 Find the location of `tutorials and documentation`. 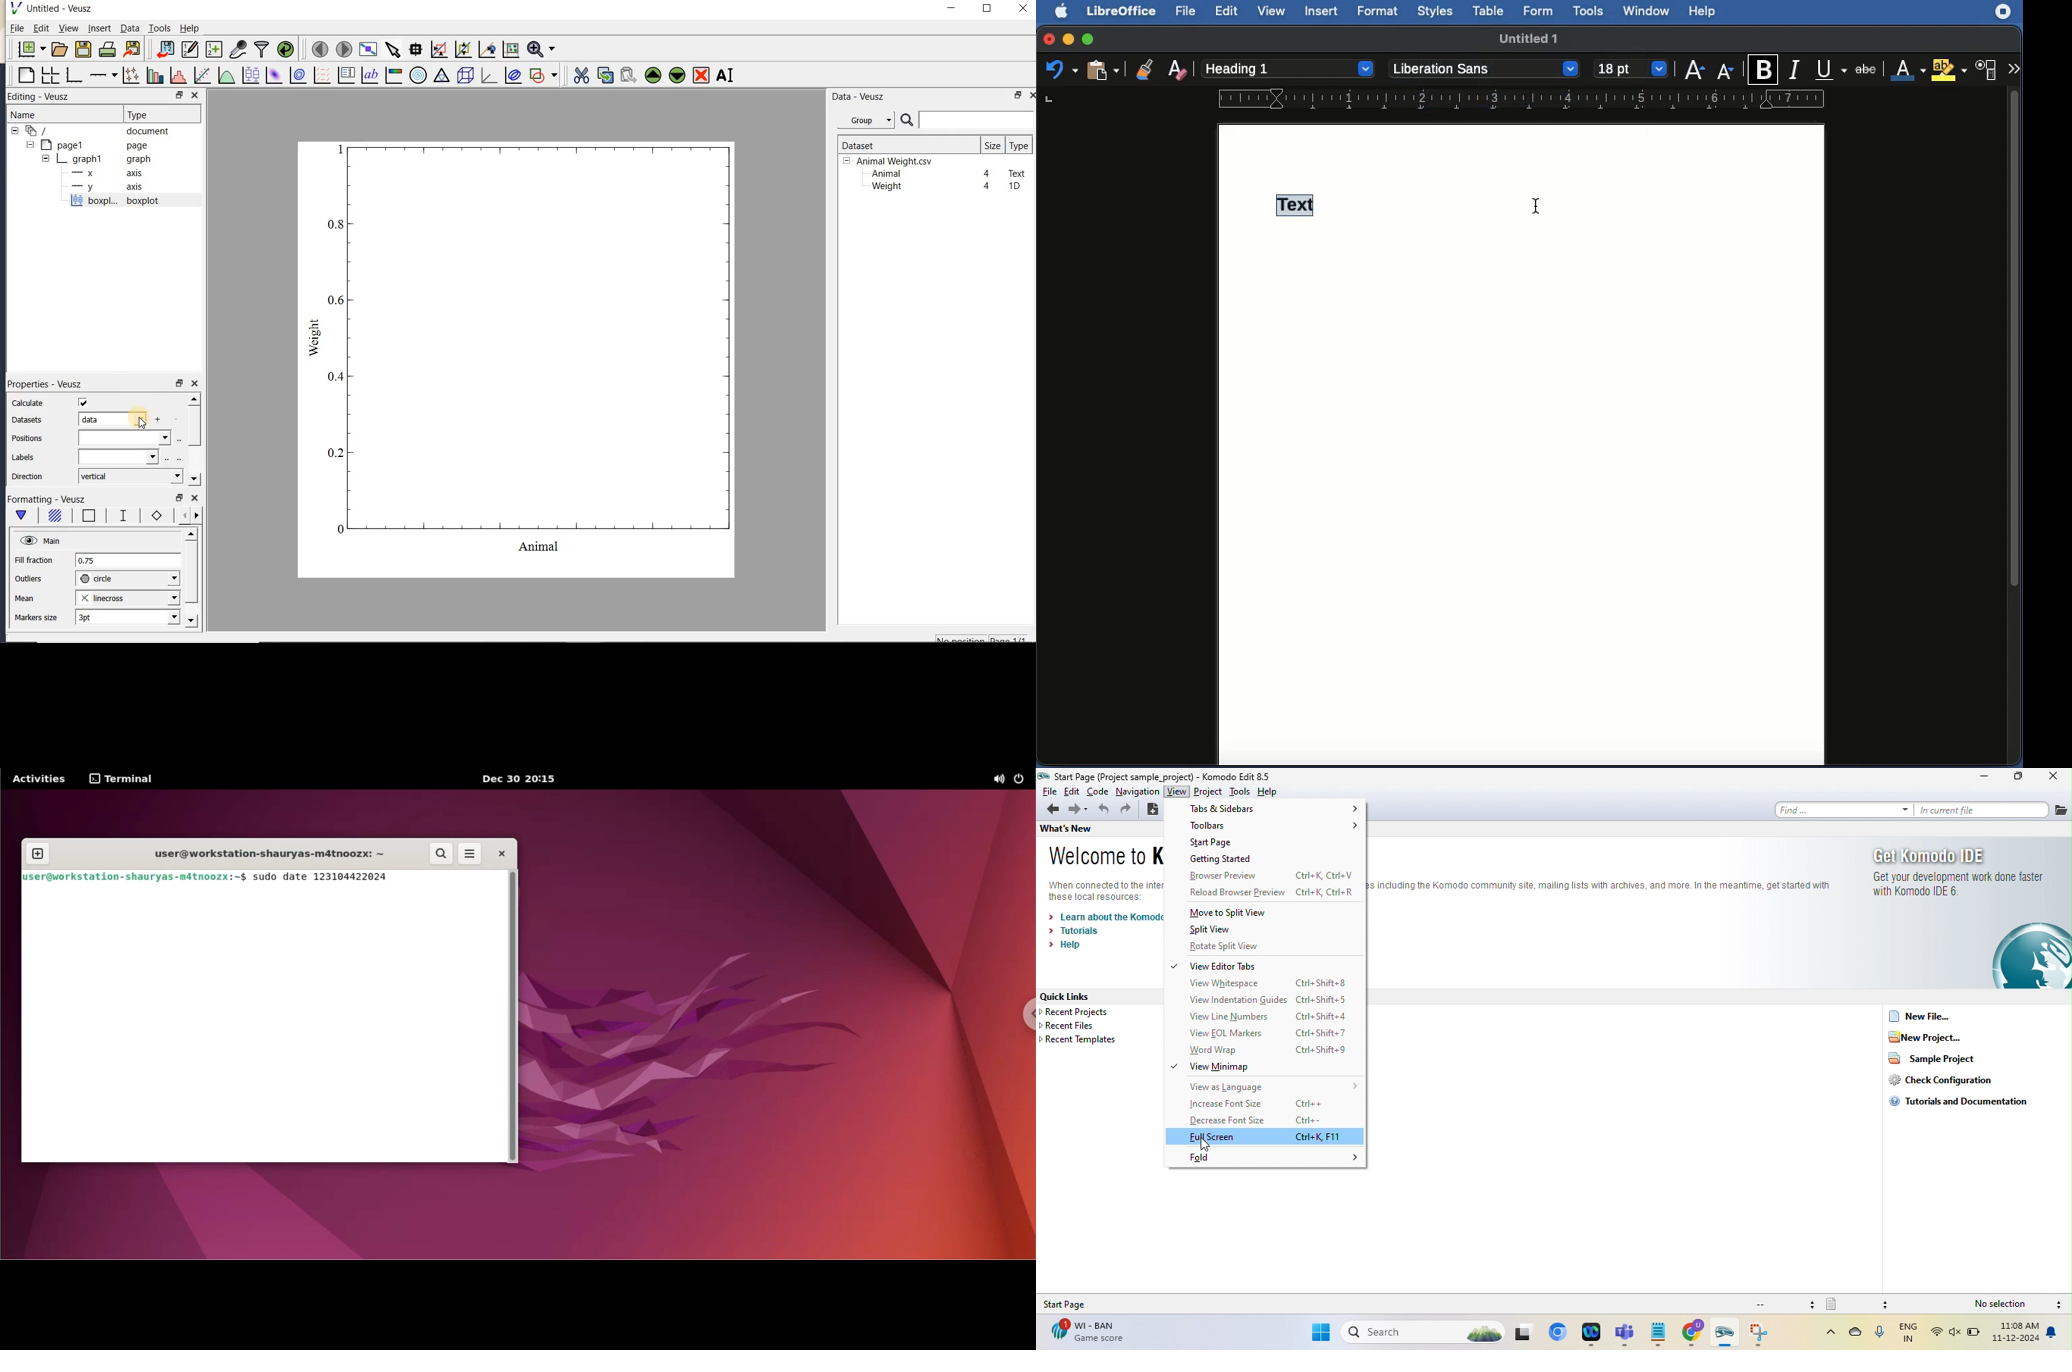

tutorials and documentation is located at coordinates (1957, 1102).